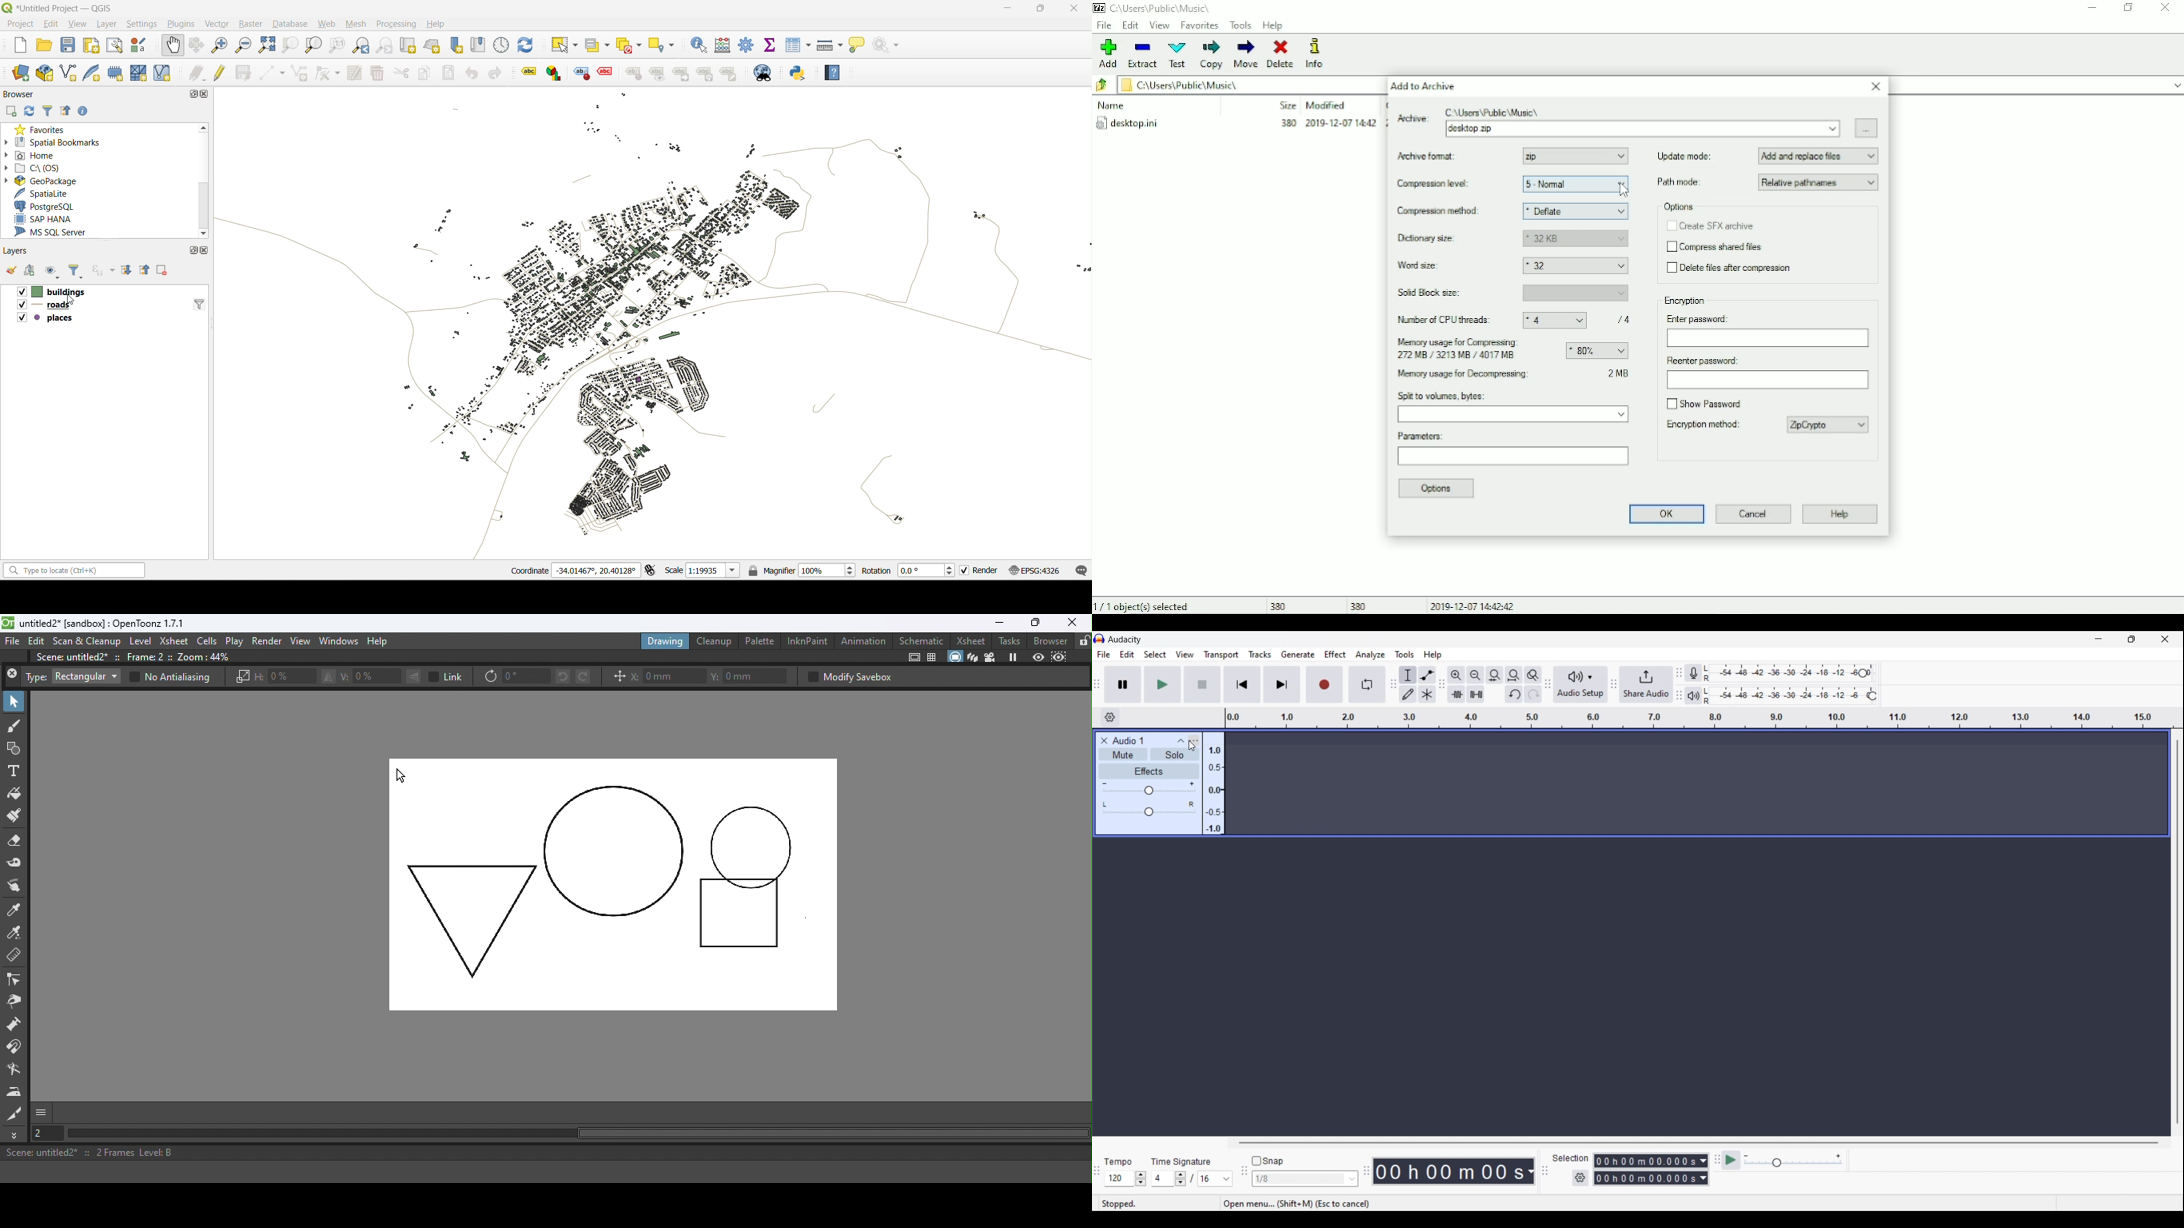 The width and height of the screenshot is (2184, 1232). What do you see at coordinates (1323, 53) in the screenshot?
I see `Info` at bounding box center [1323, 53].